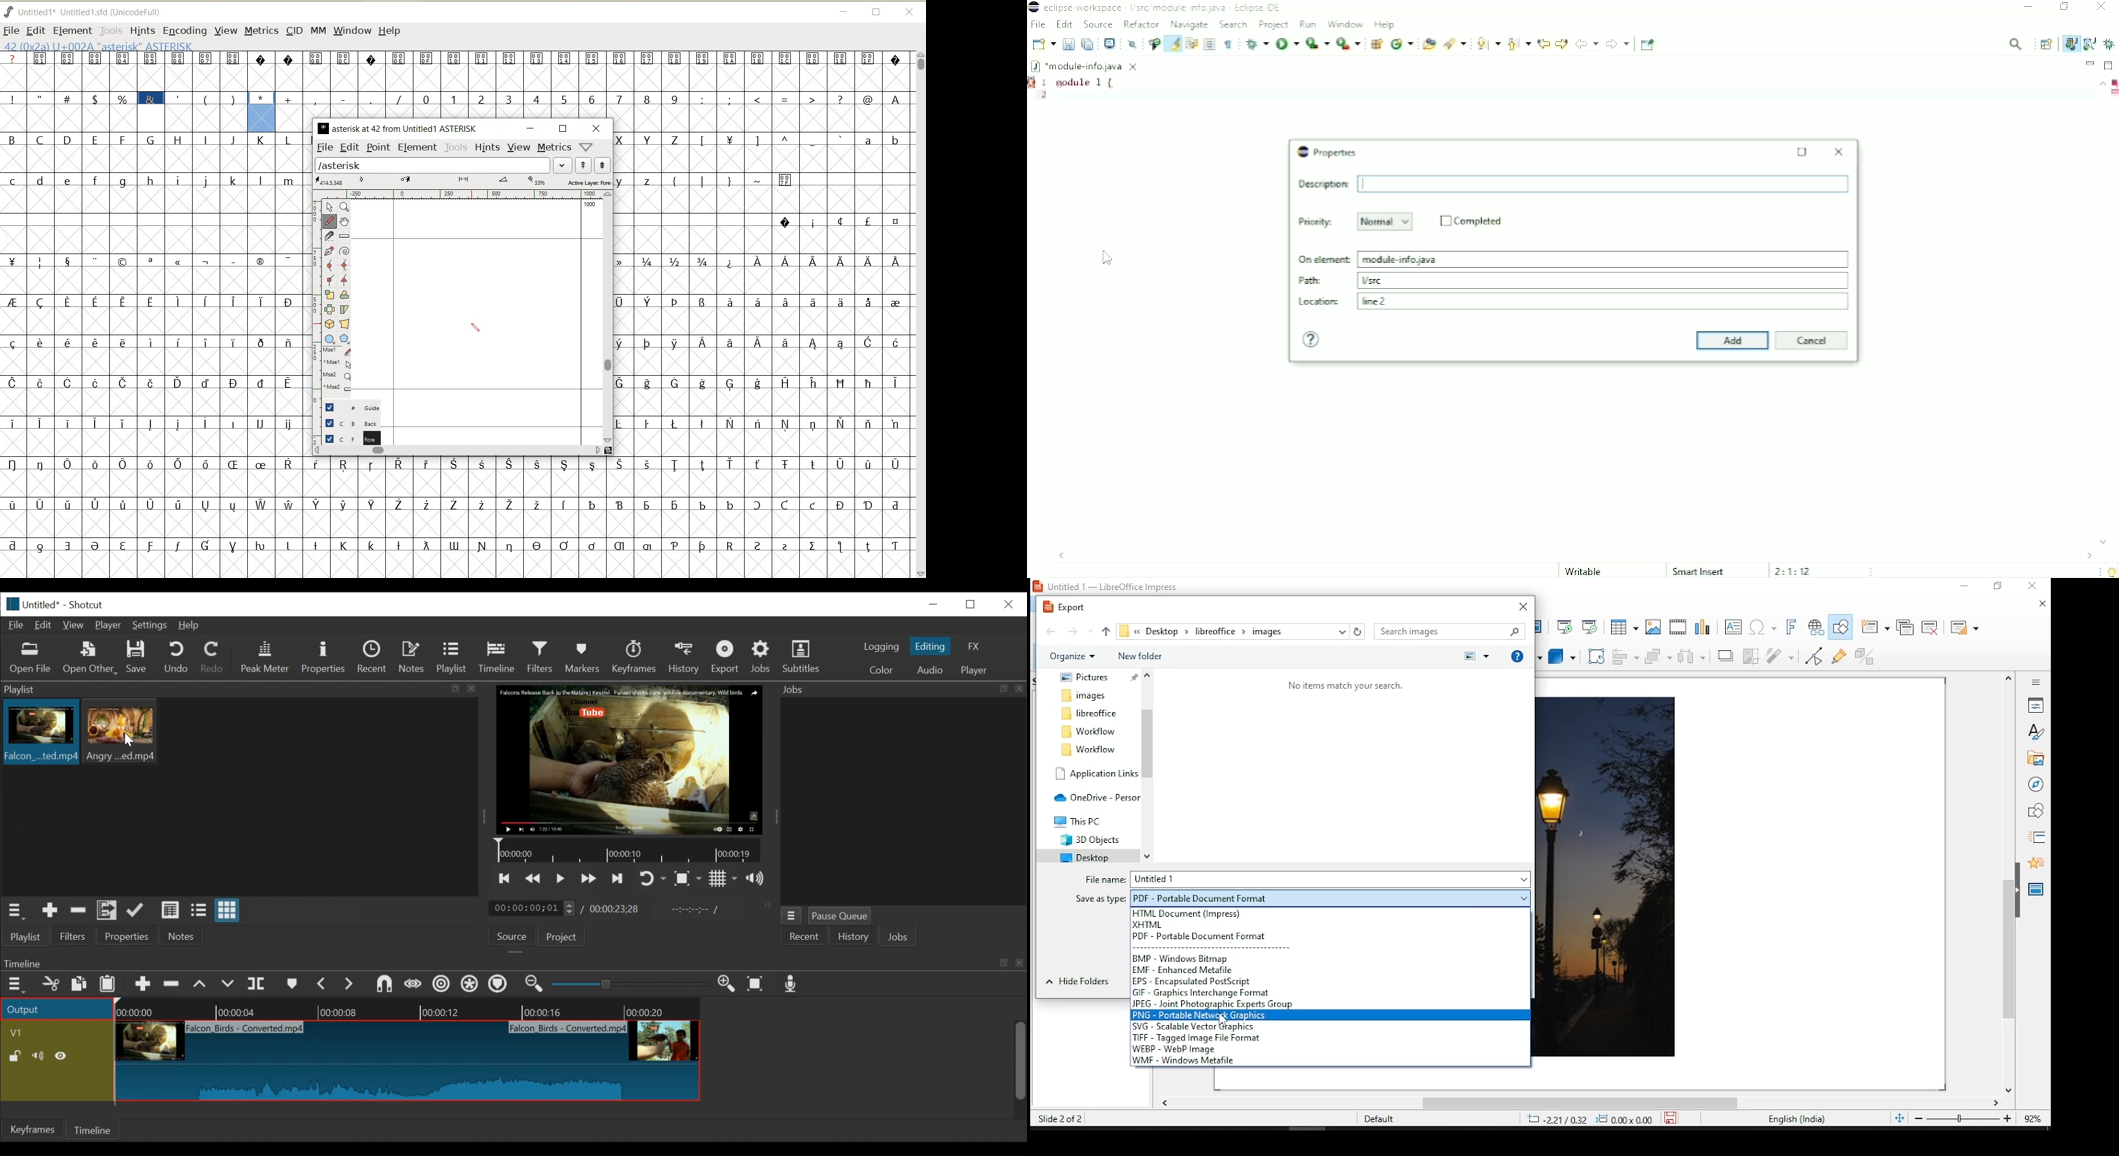 This screenshot has width=2128, height=1176. What do you see at coordinates (1068, 607) in the screenshot?
I see `export` at bounding box center [1068, 607].